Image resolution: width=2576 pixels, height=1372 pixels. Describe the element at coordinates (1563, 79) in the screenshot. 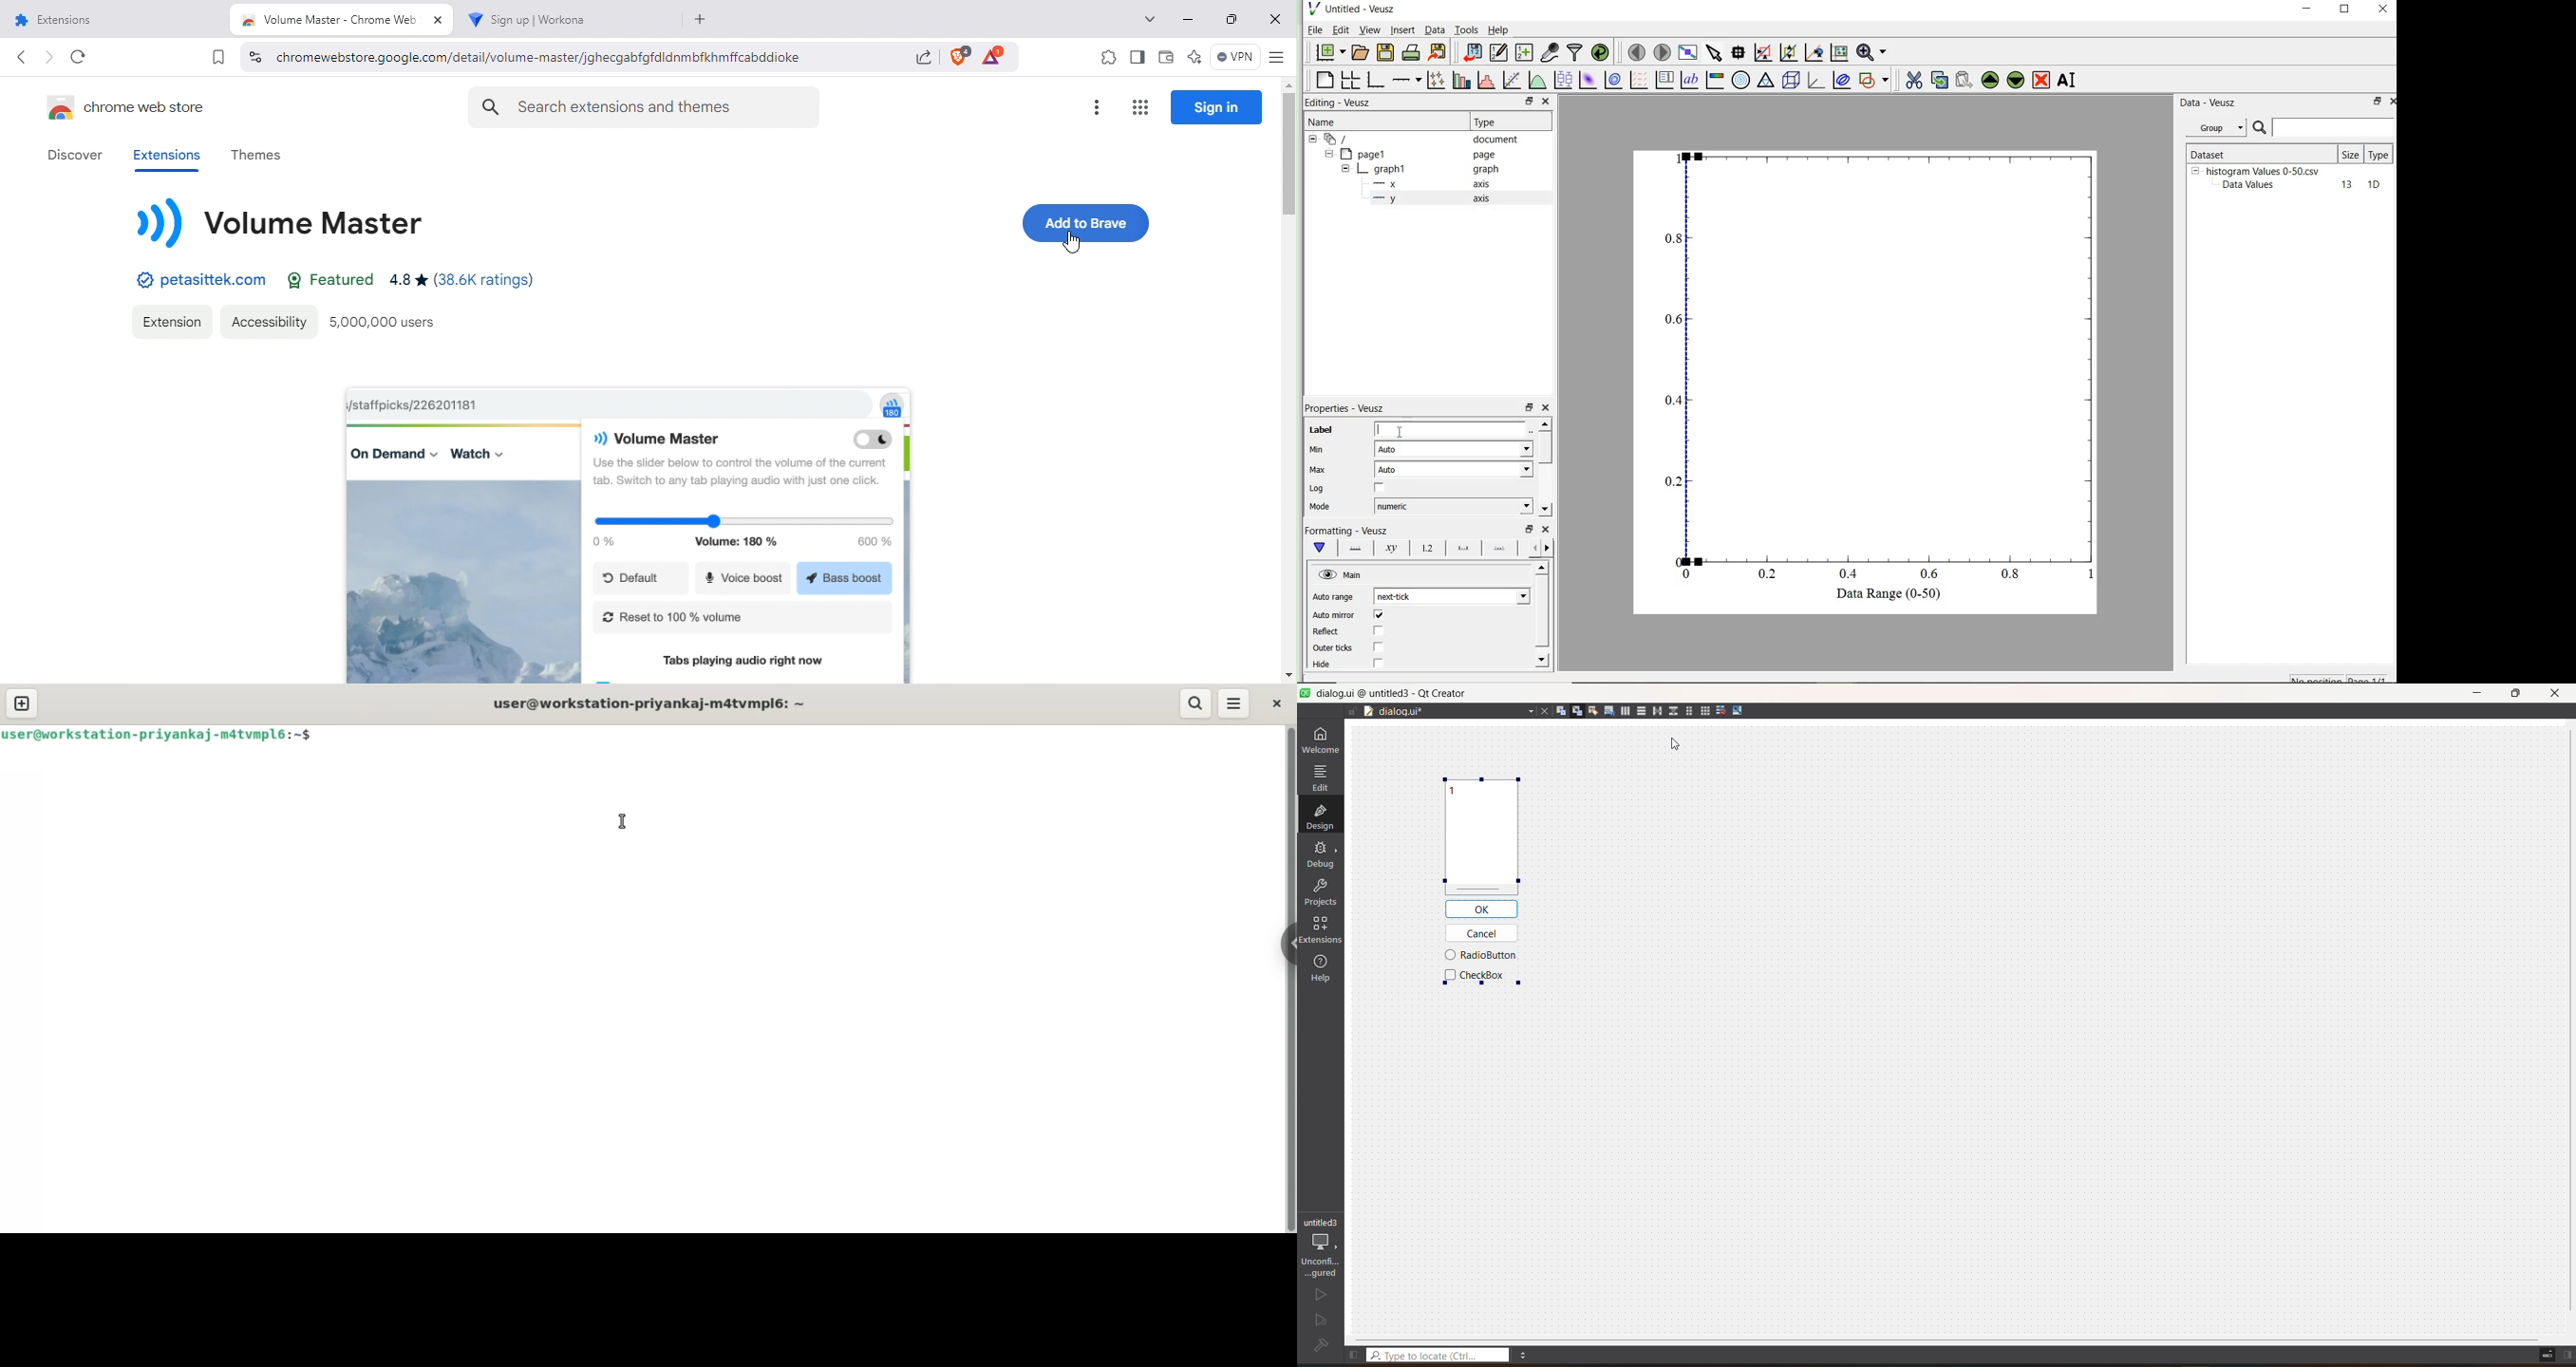

I see `plot boxplots` at that location.